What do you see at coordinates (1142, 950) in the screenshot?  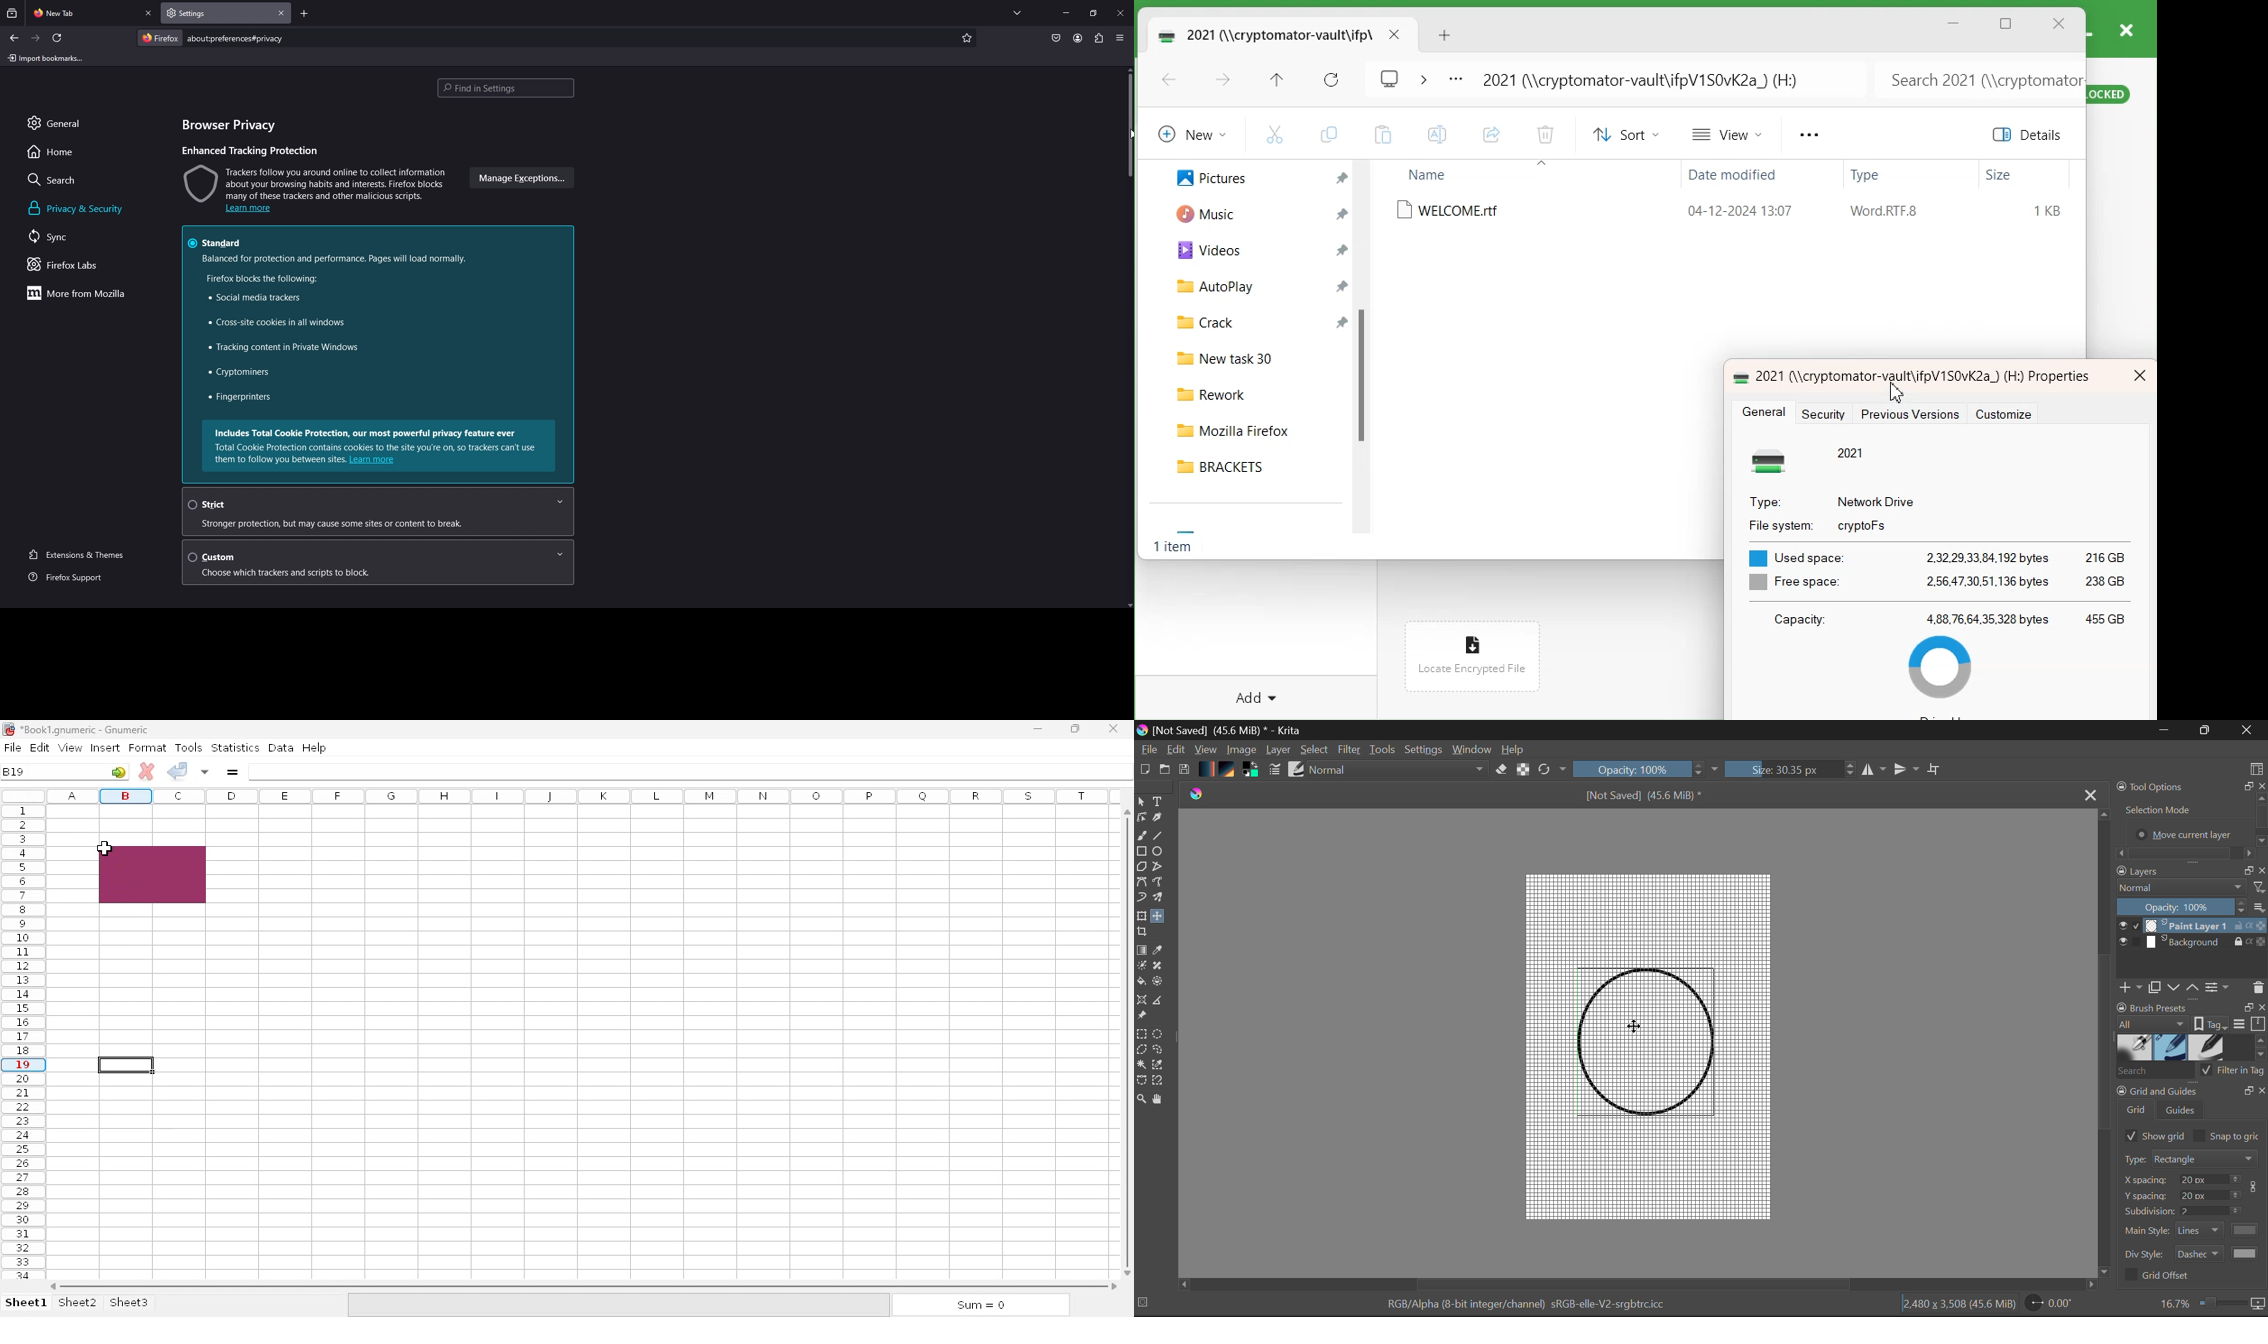 I see `Gradient Fill` at bounding box center [1142, 950].